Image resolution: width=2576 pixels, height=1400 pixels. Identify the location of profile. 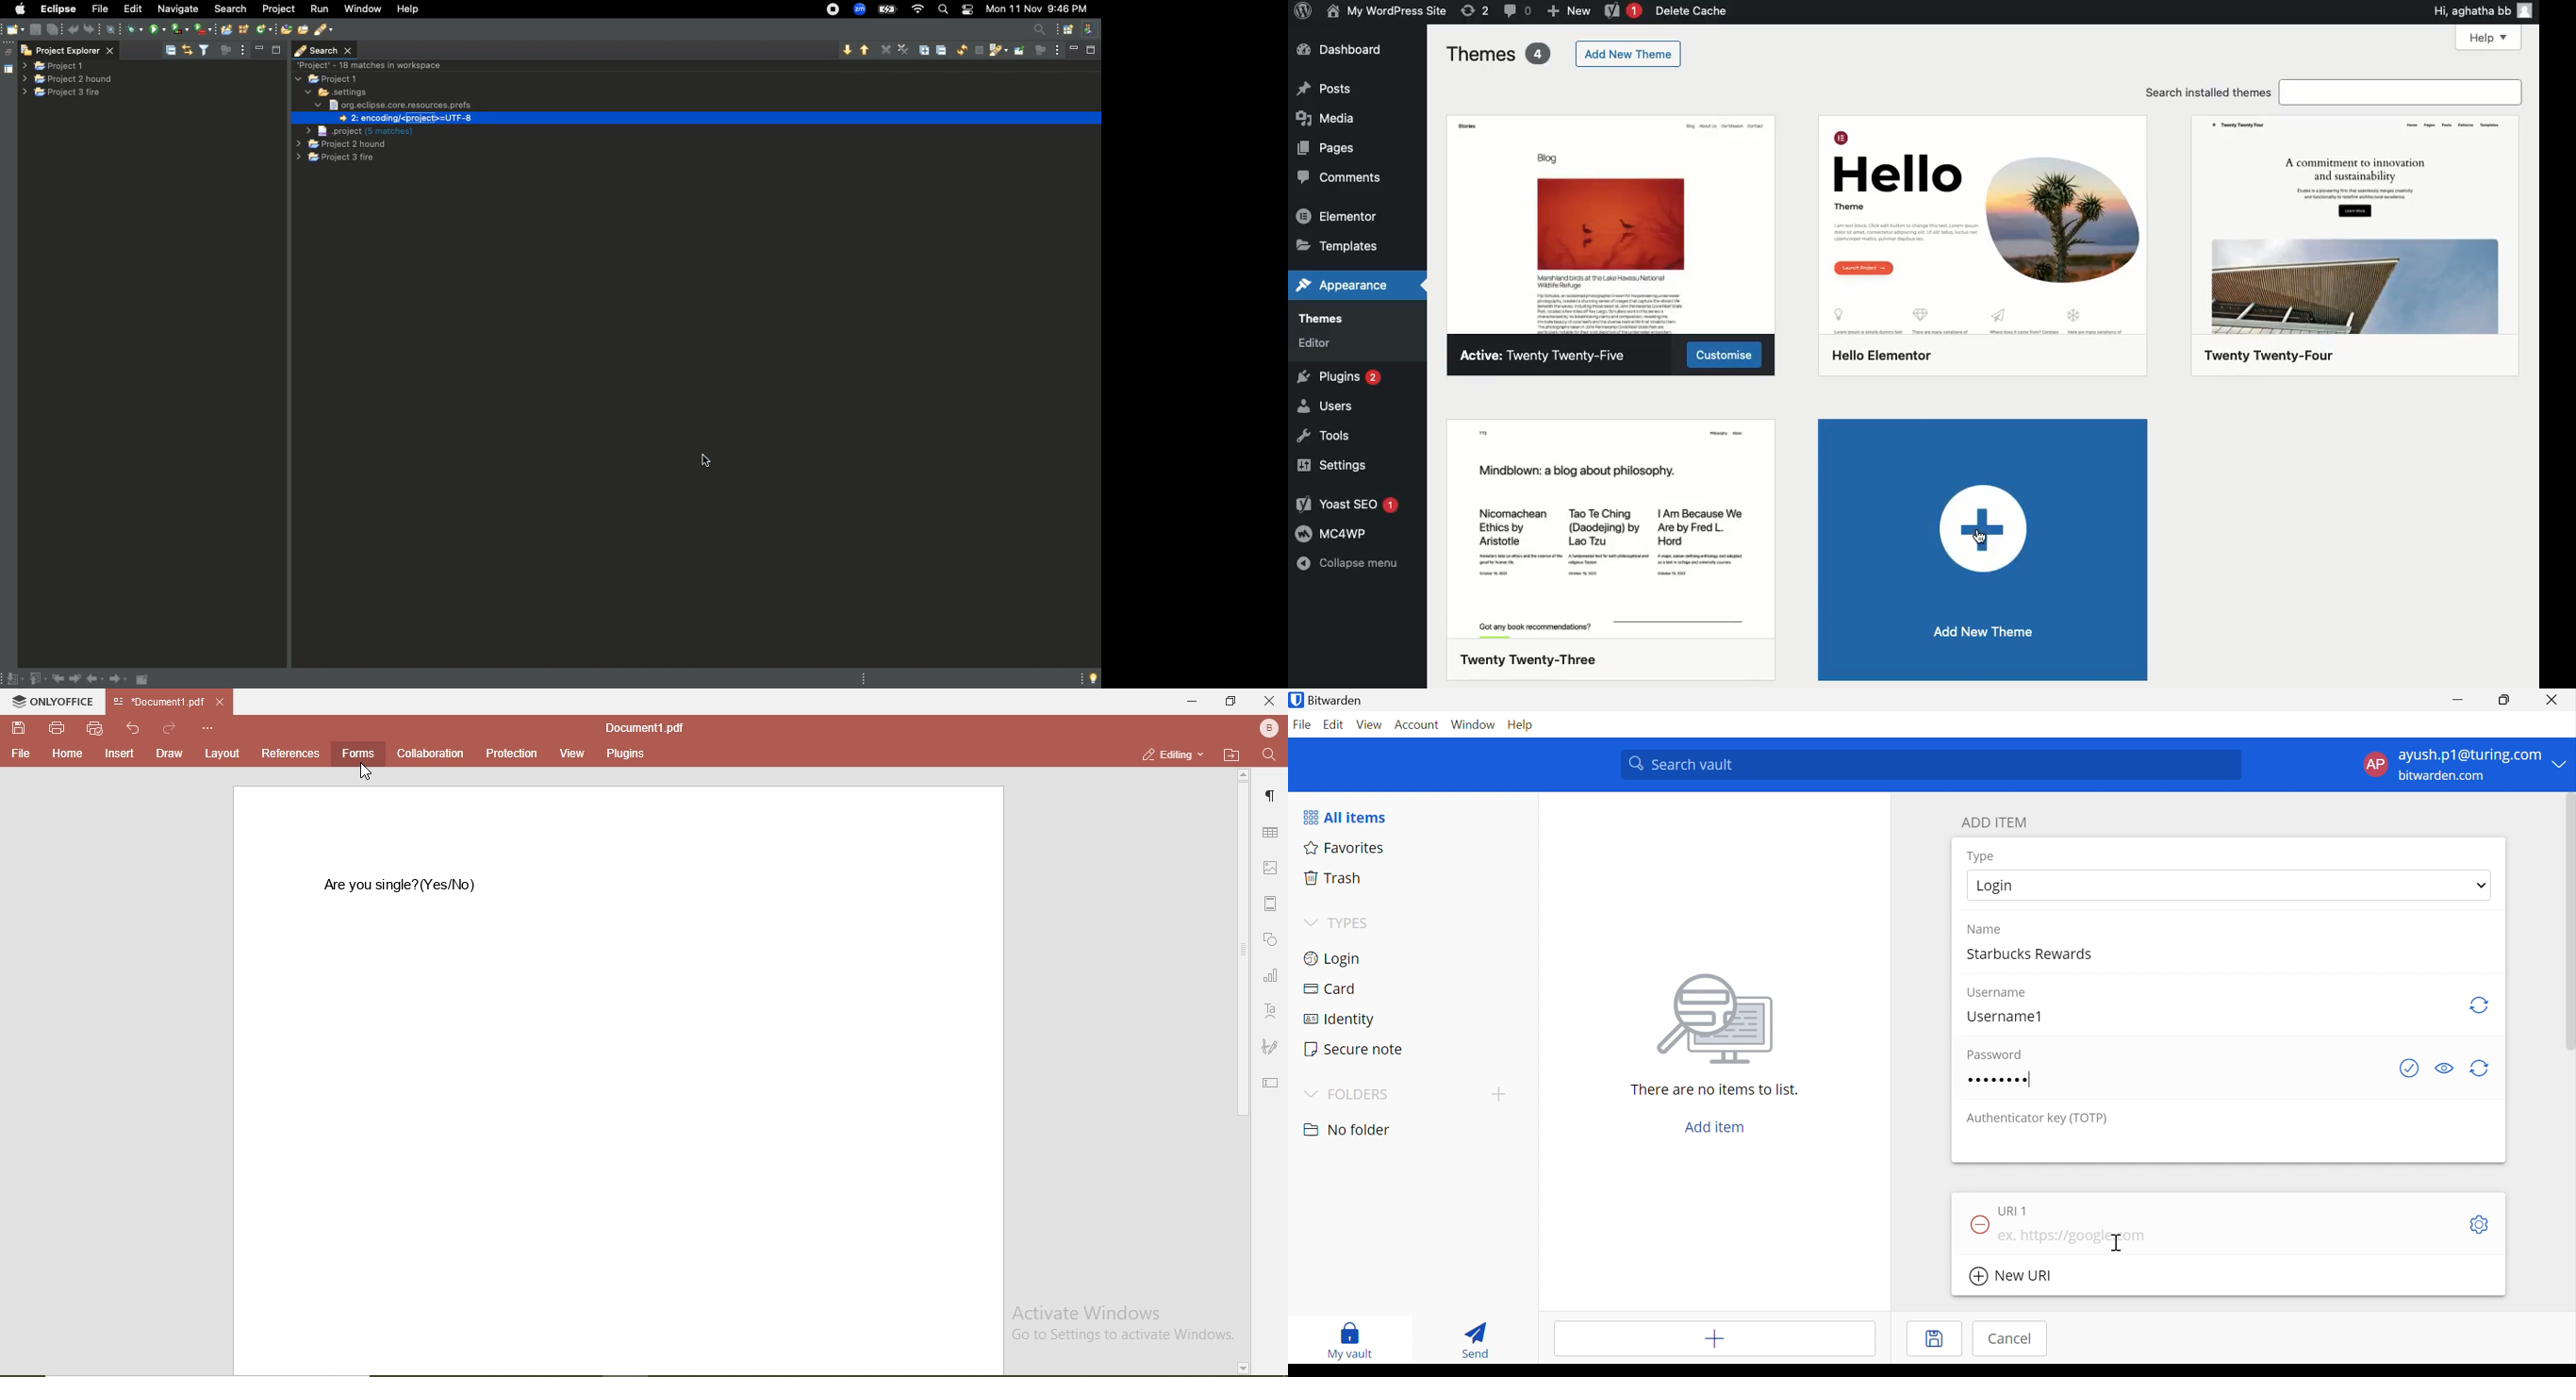
(1270, 729).